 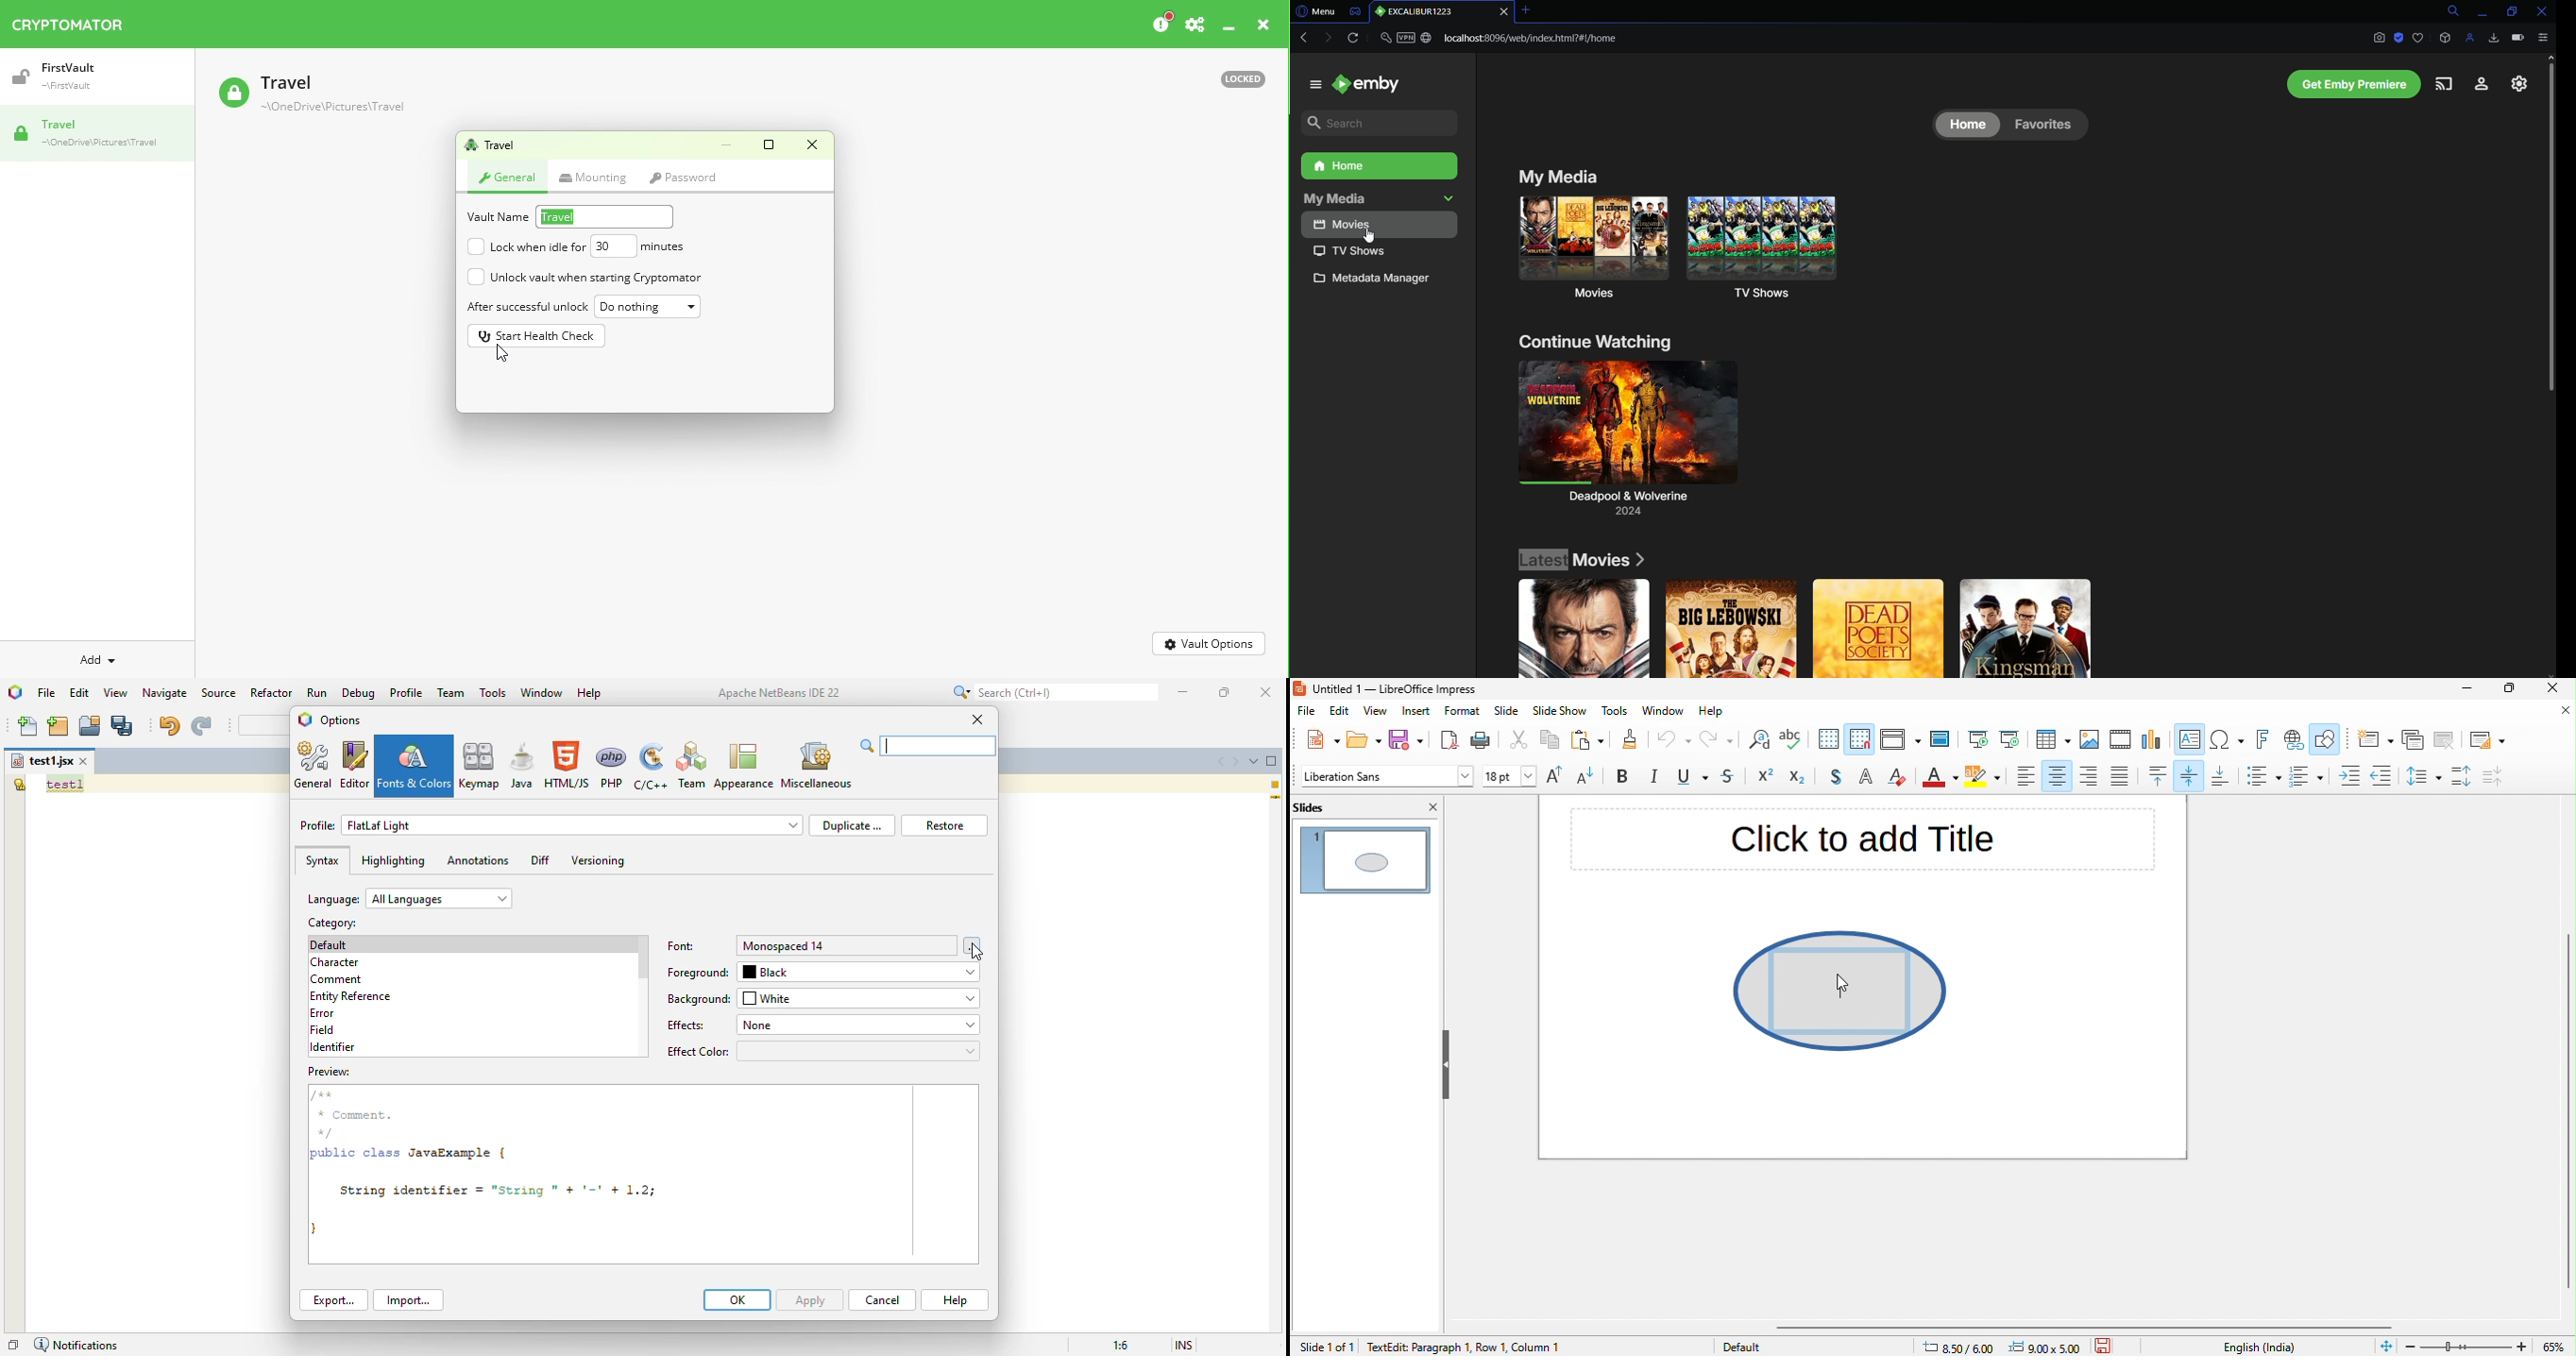 What do you see at coordinates (1592, 778) in the screenshot?
I see `decrease font size` at bounding box center [1592, 778].